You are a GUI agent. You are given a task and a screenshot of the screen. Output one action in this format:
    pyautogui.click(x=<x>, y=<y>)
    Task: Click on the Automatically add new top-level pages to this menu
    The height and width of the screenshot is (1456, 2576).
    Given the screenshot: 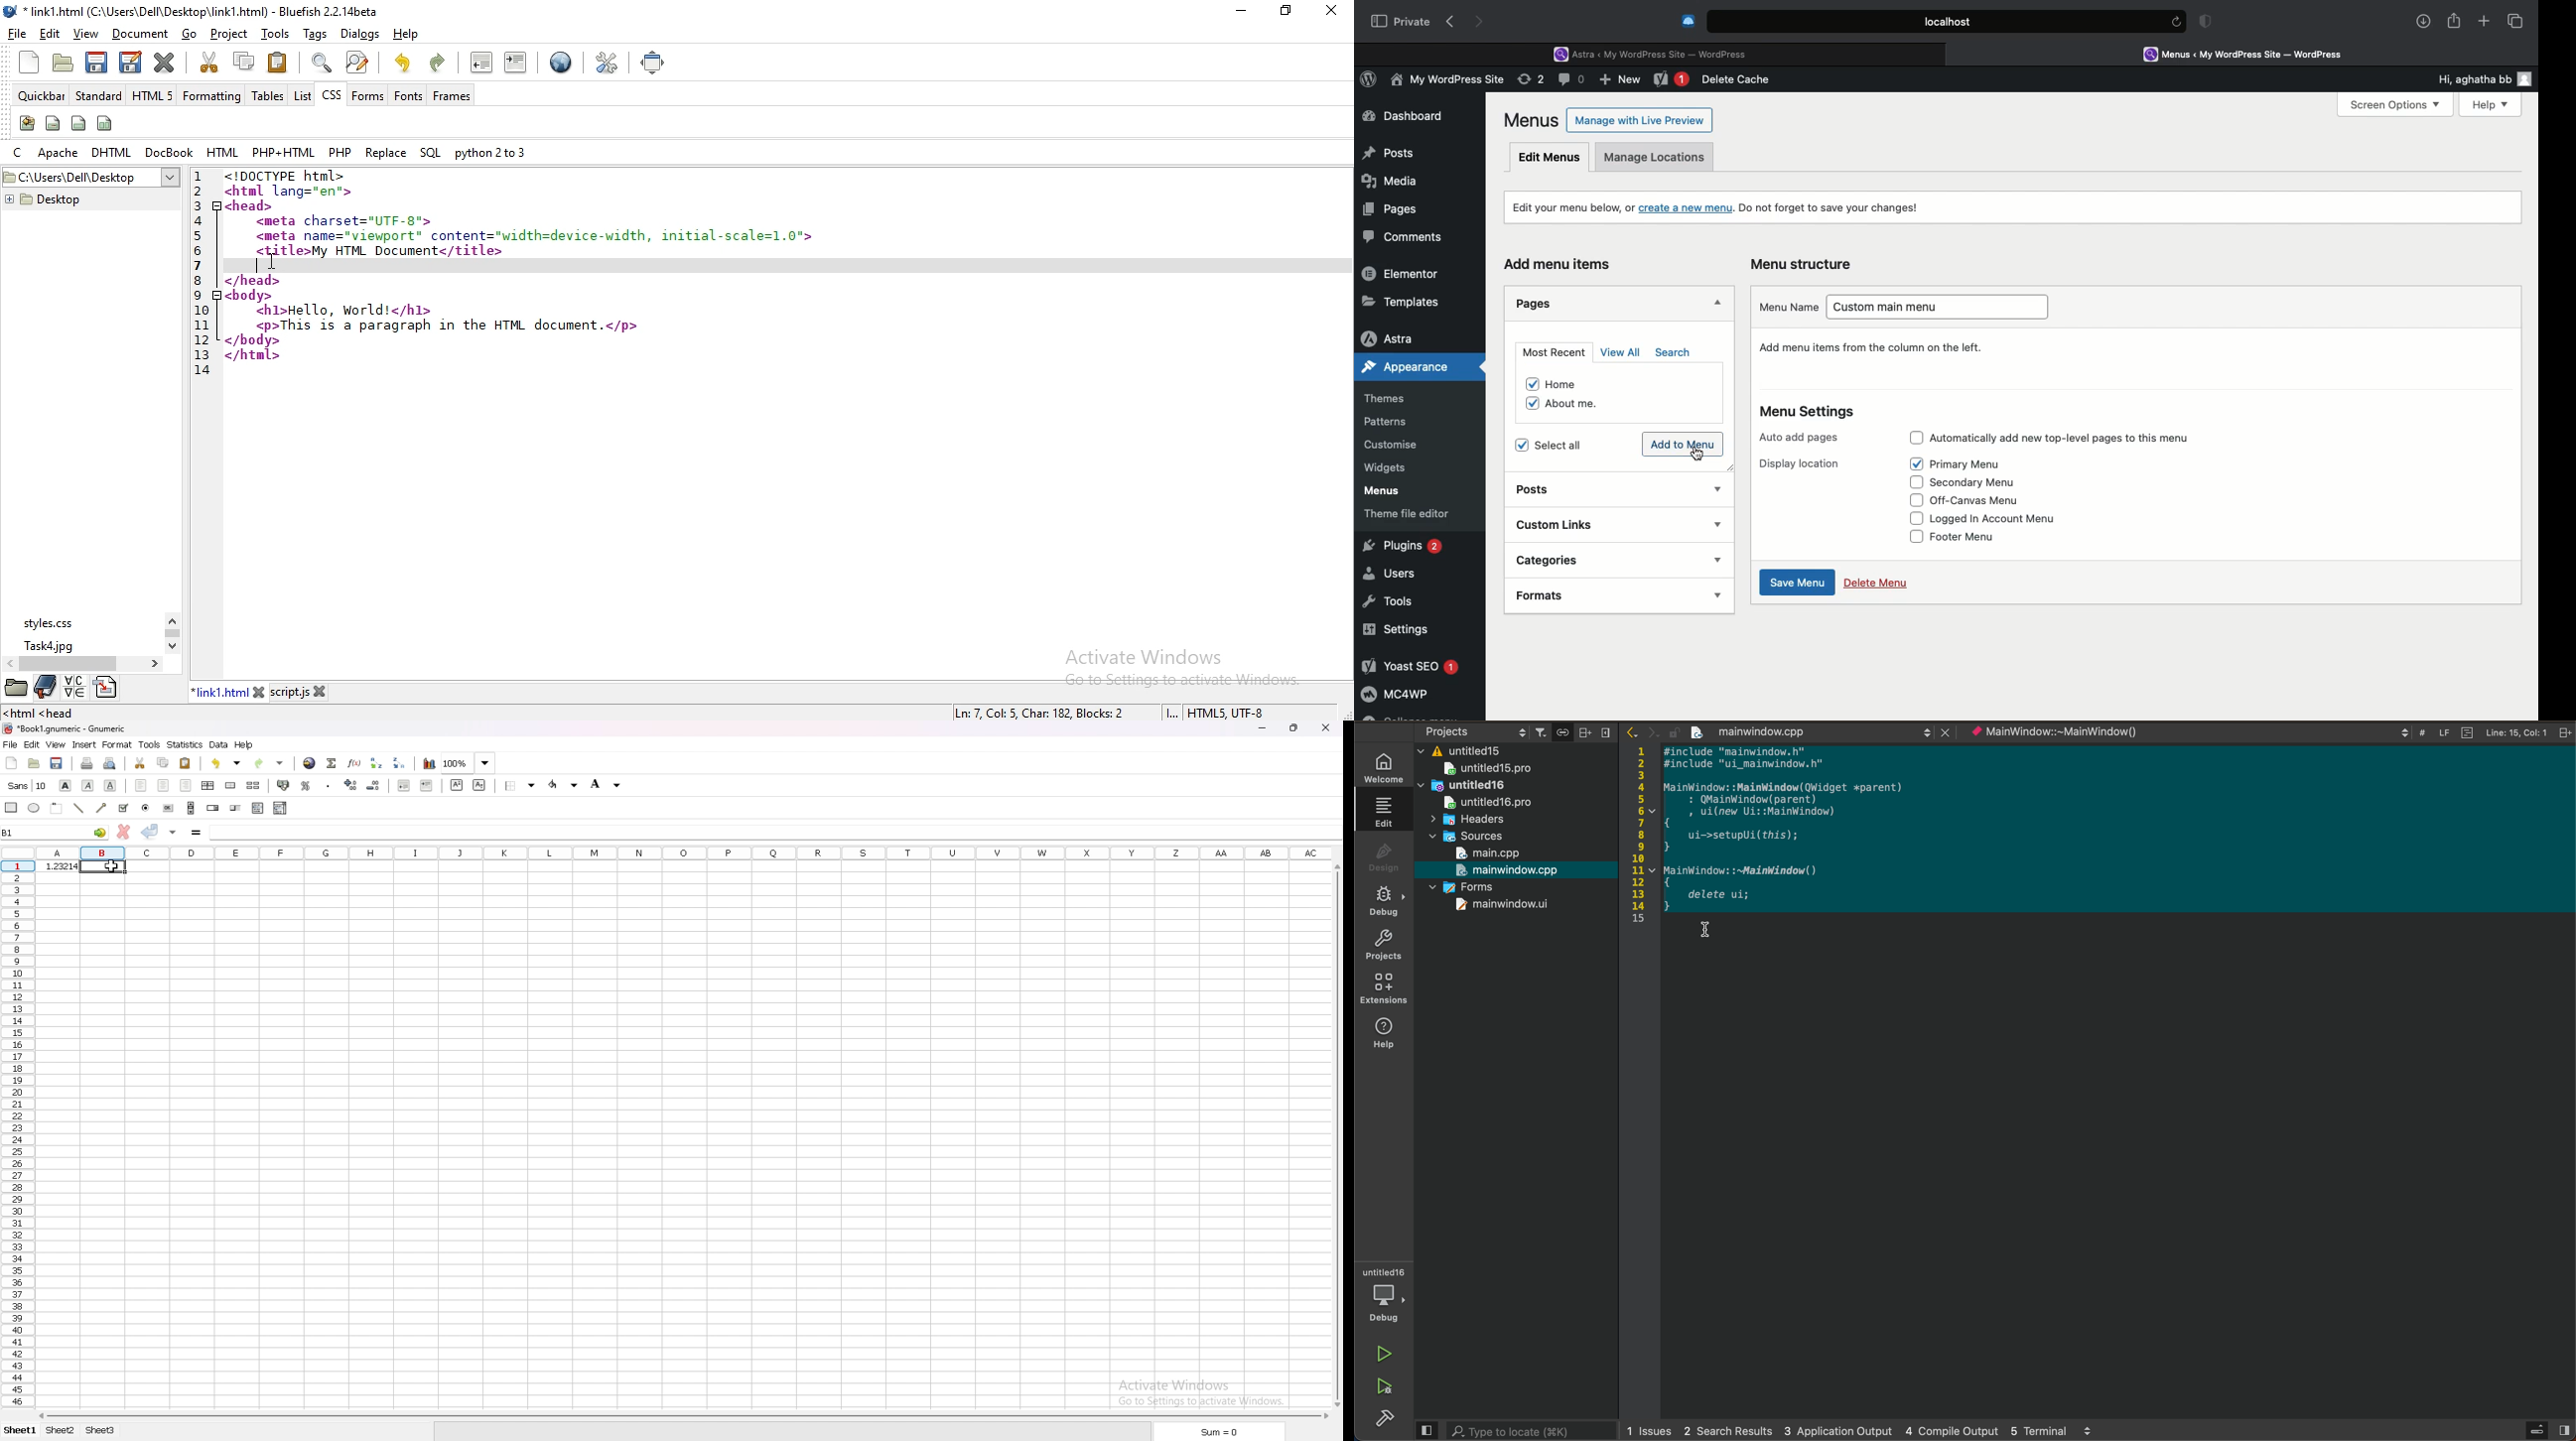 What is the action you would take?
    pyautogui.click(x=2078, y=436)
    